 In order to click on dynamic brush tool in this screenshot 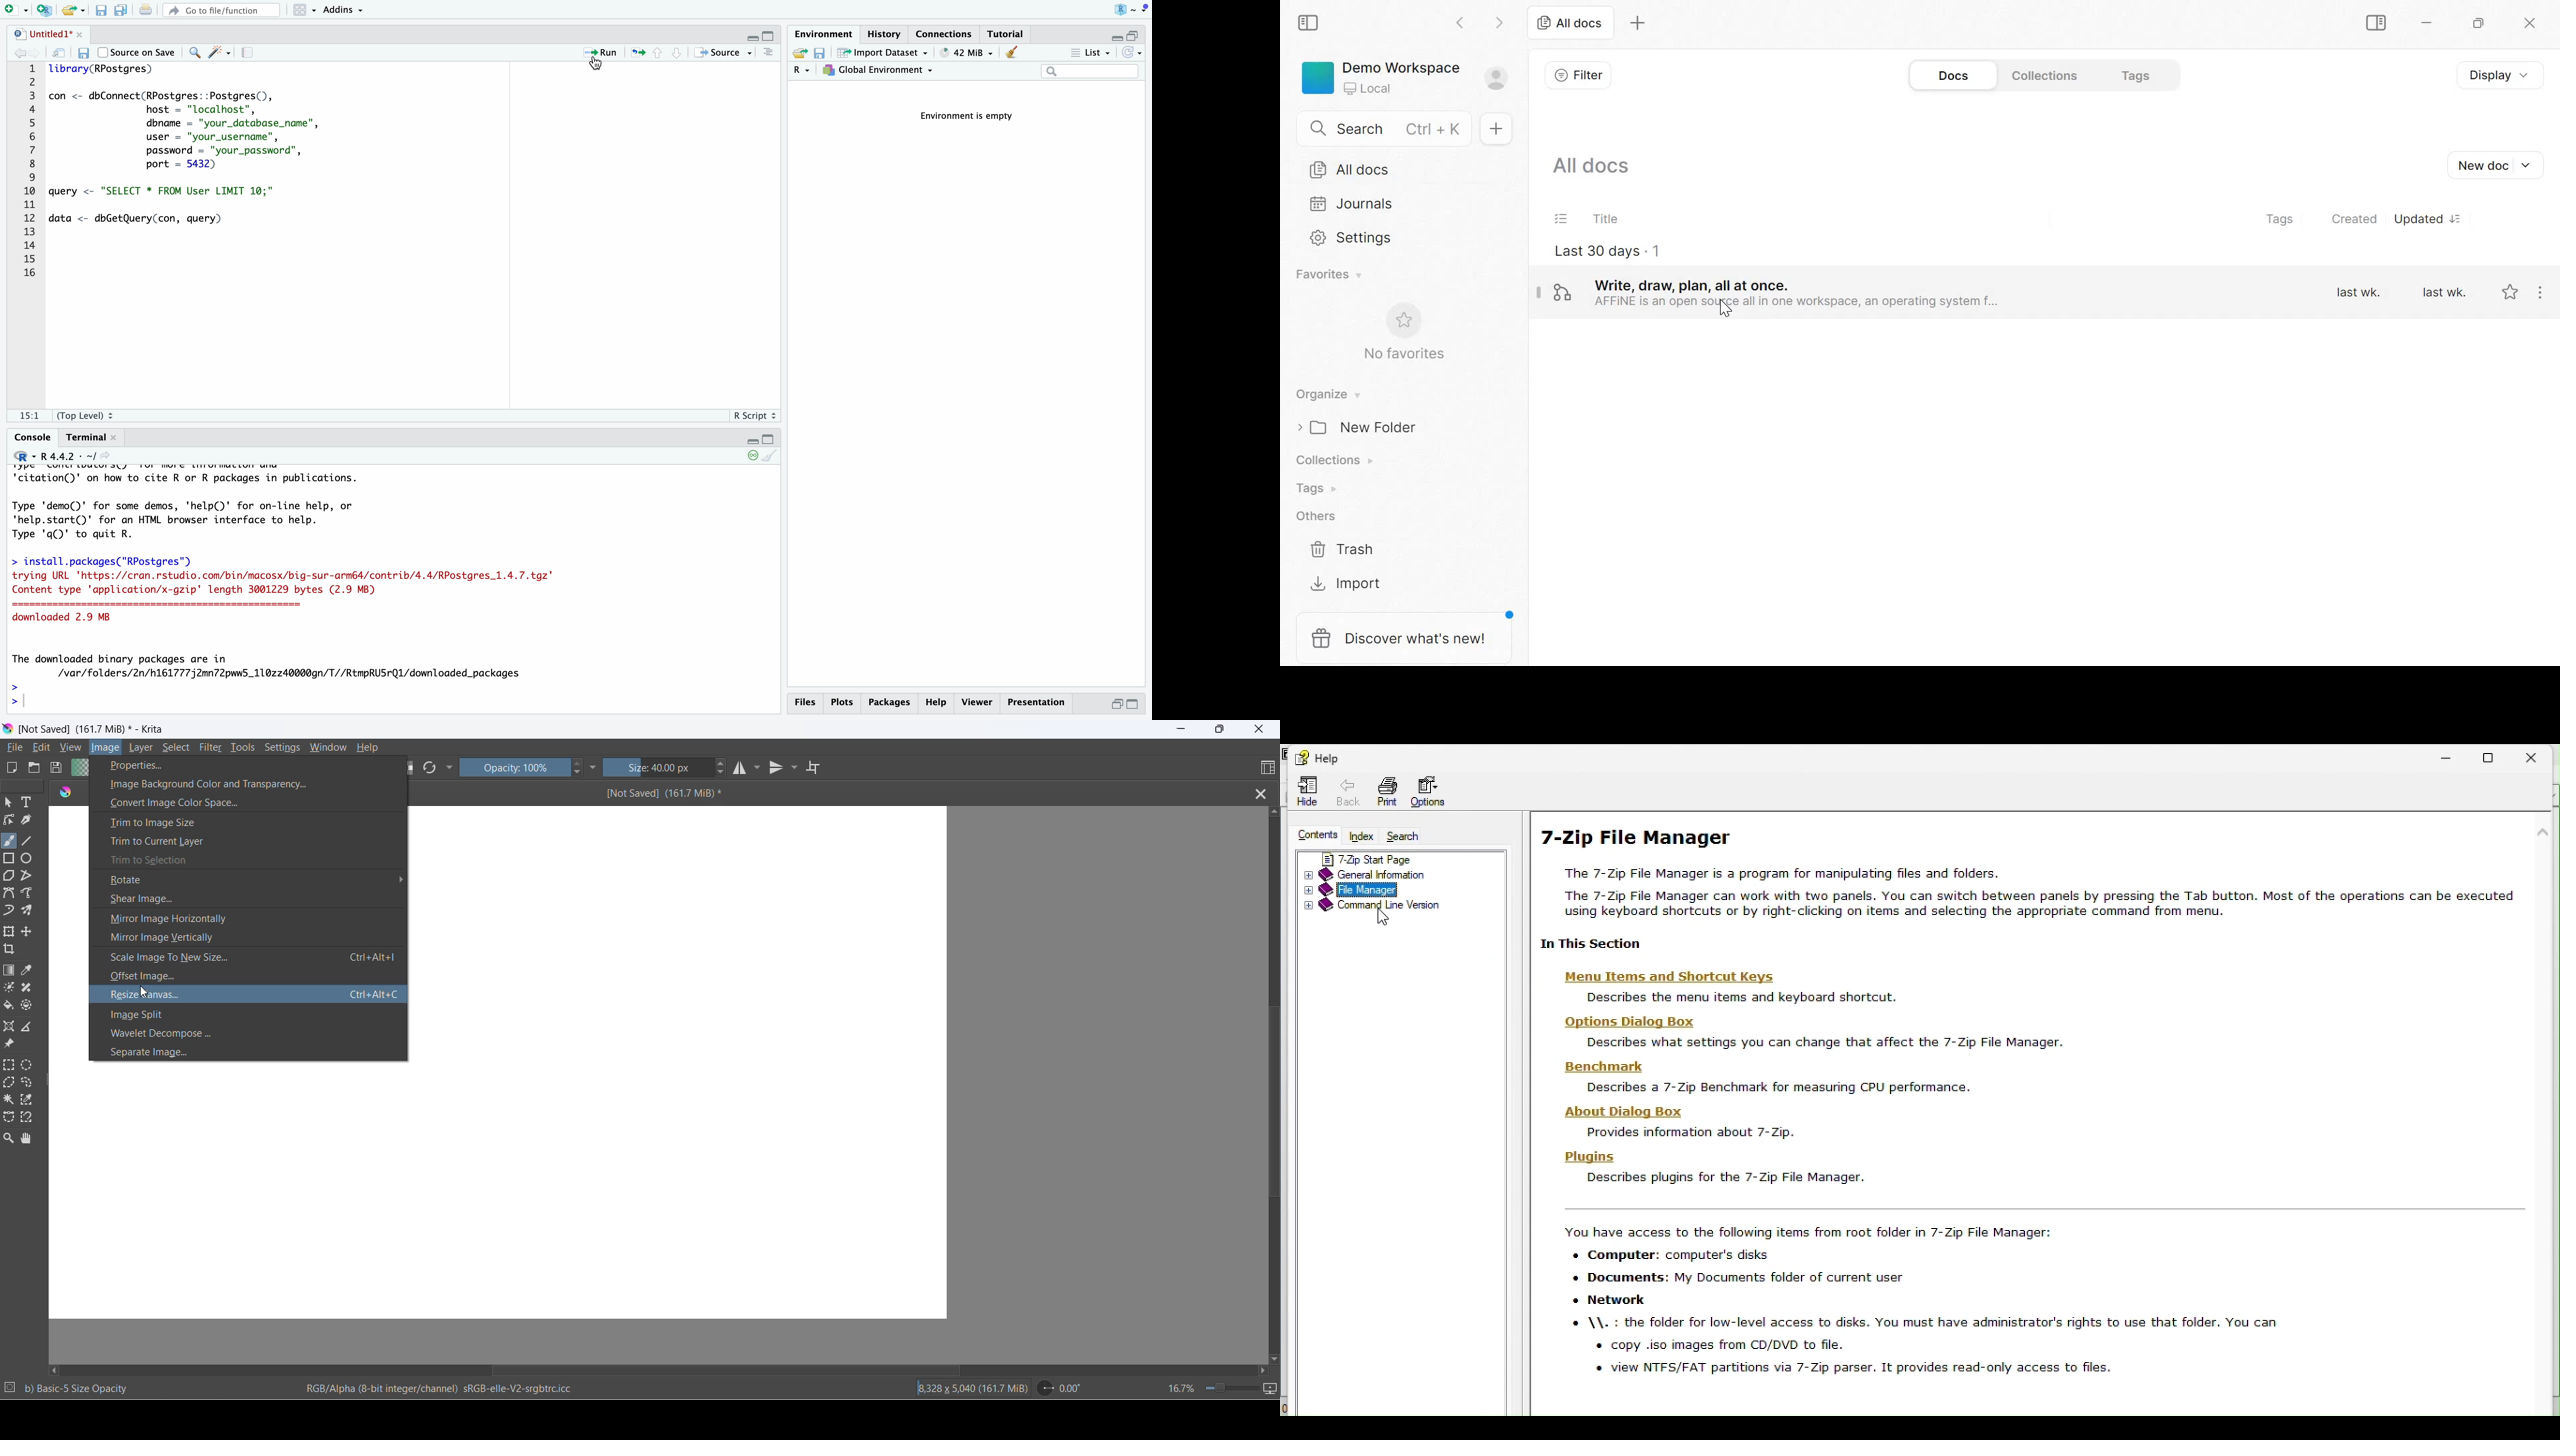, I will do `click(10, 911)`.